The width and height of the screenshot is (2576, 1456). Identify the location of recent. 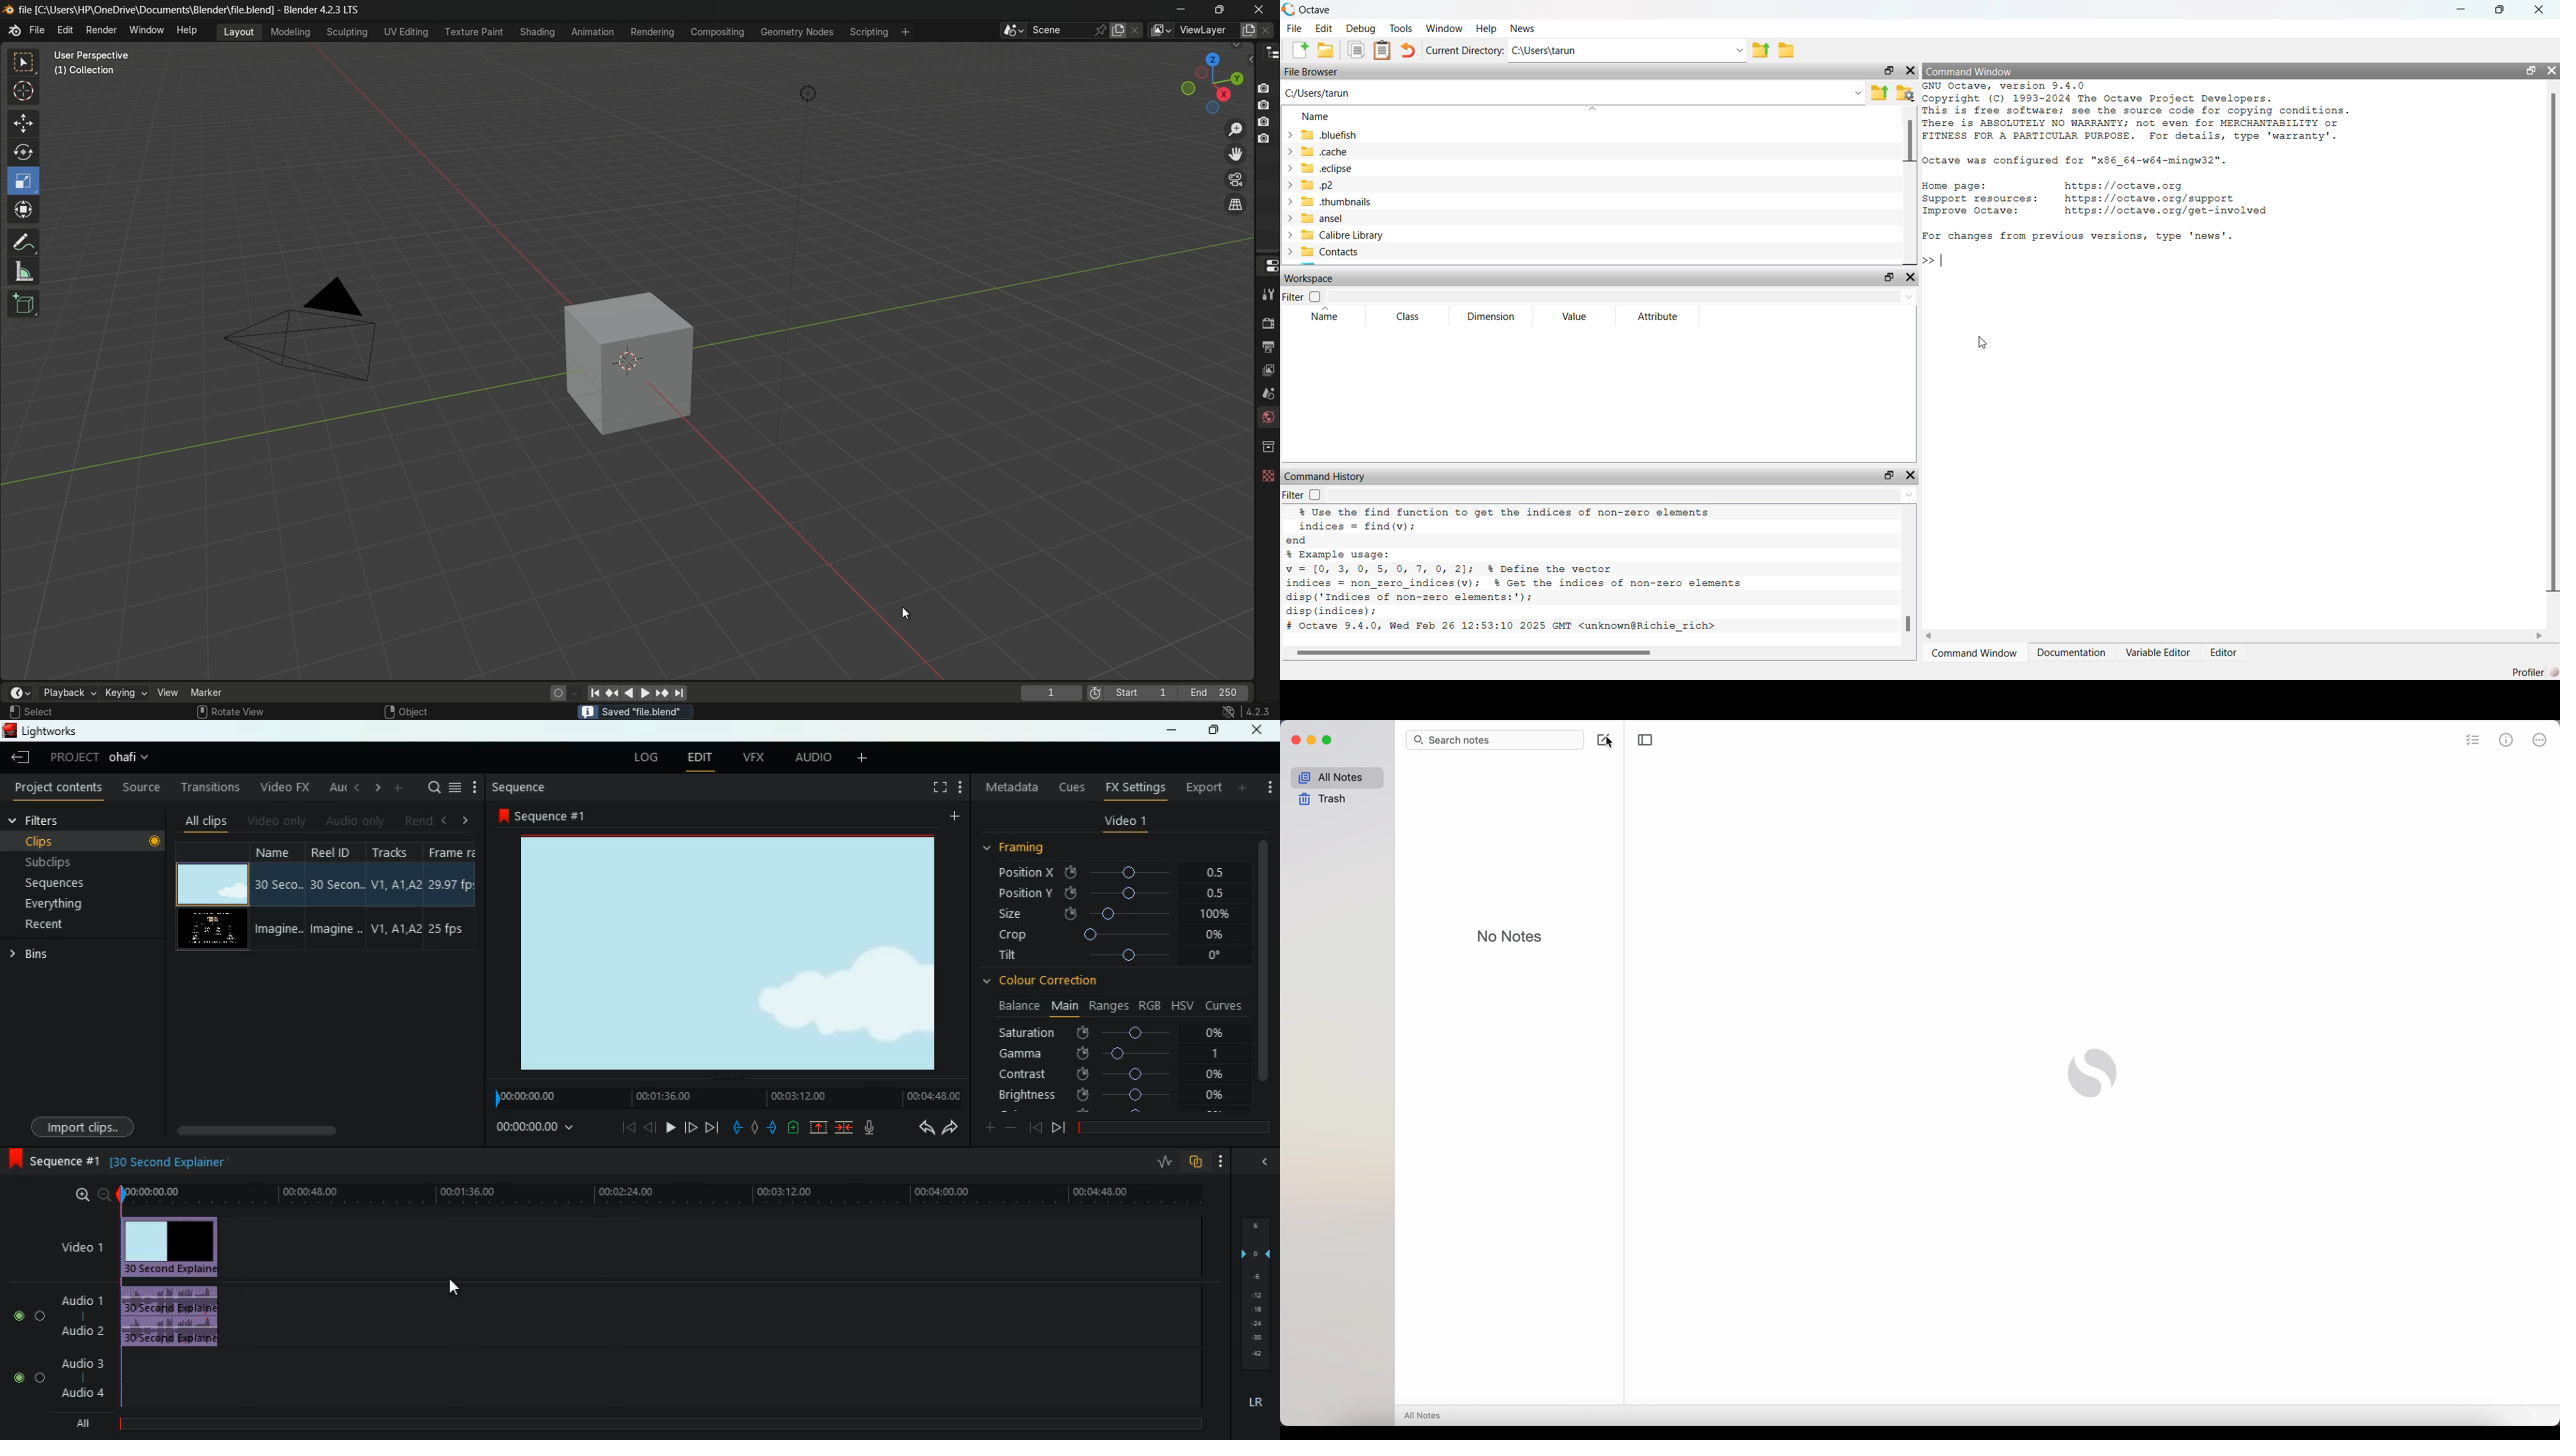
(47, 926).